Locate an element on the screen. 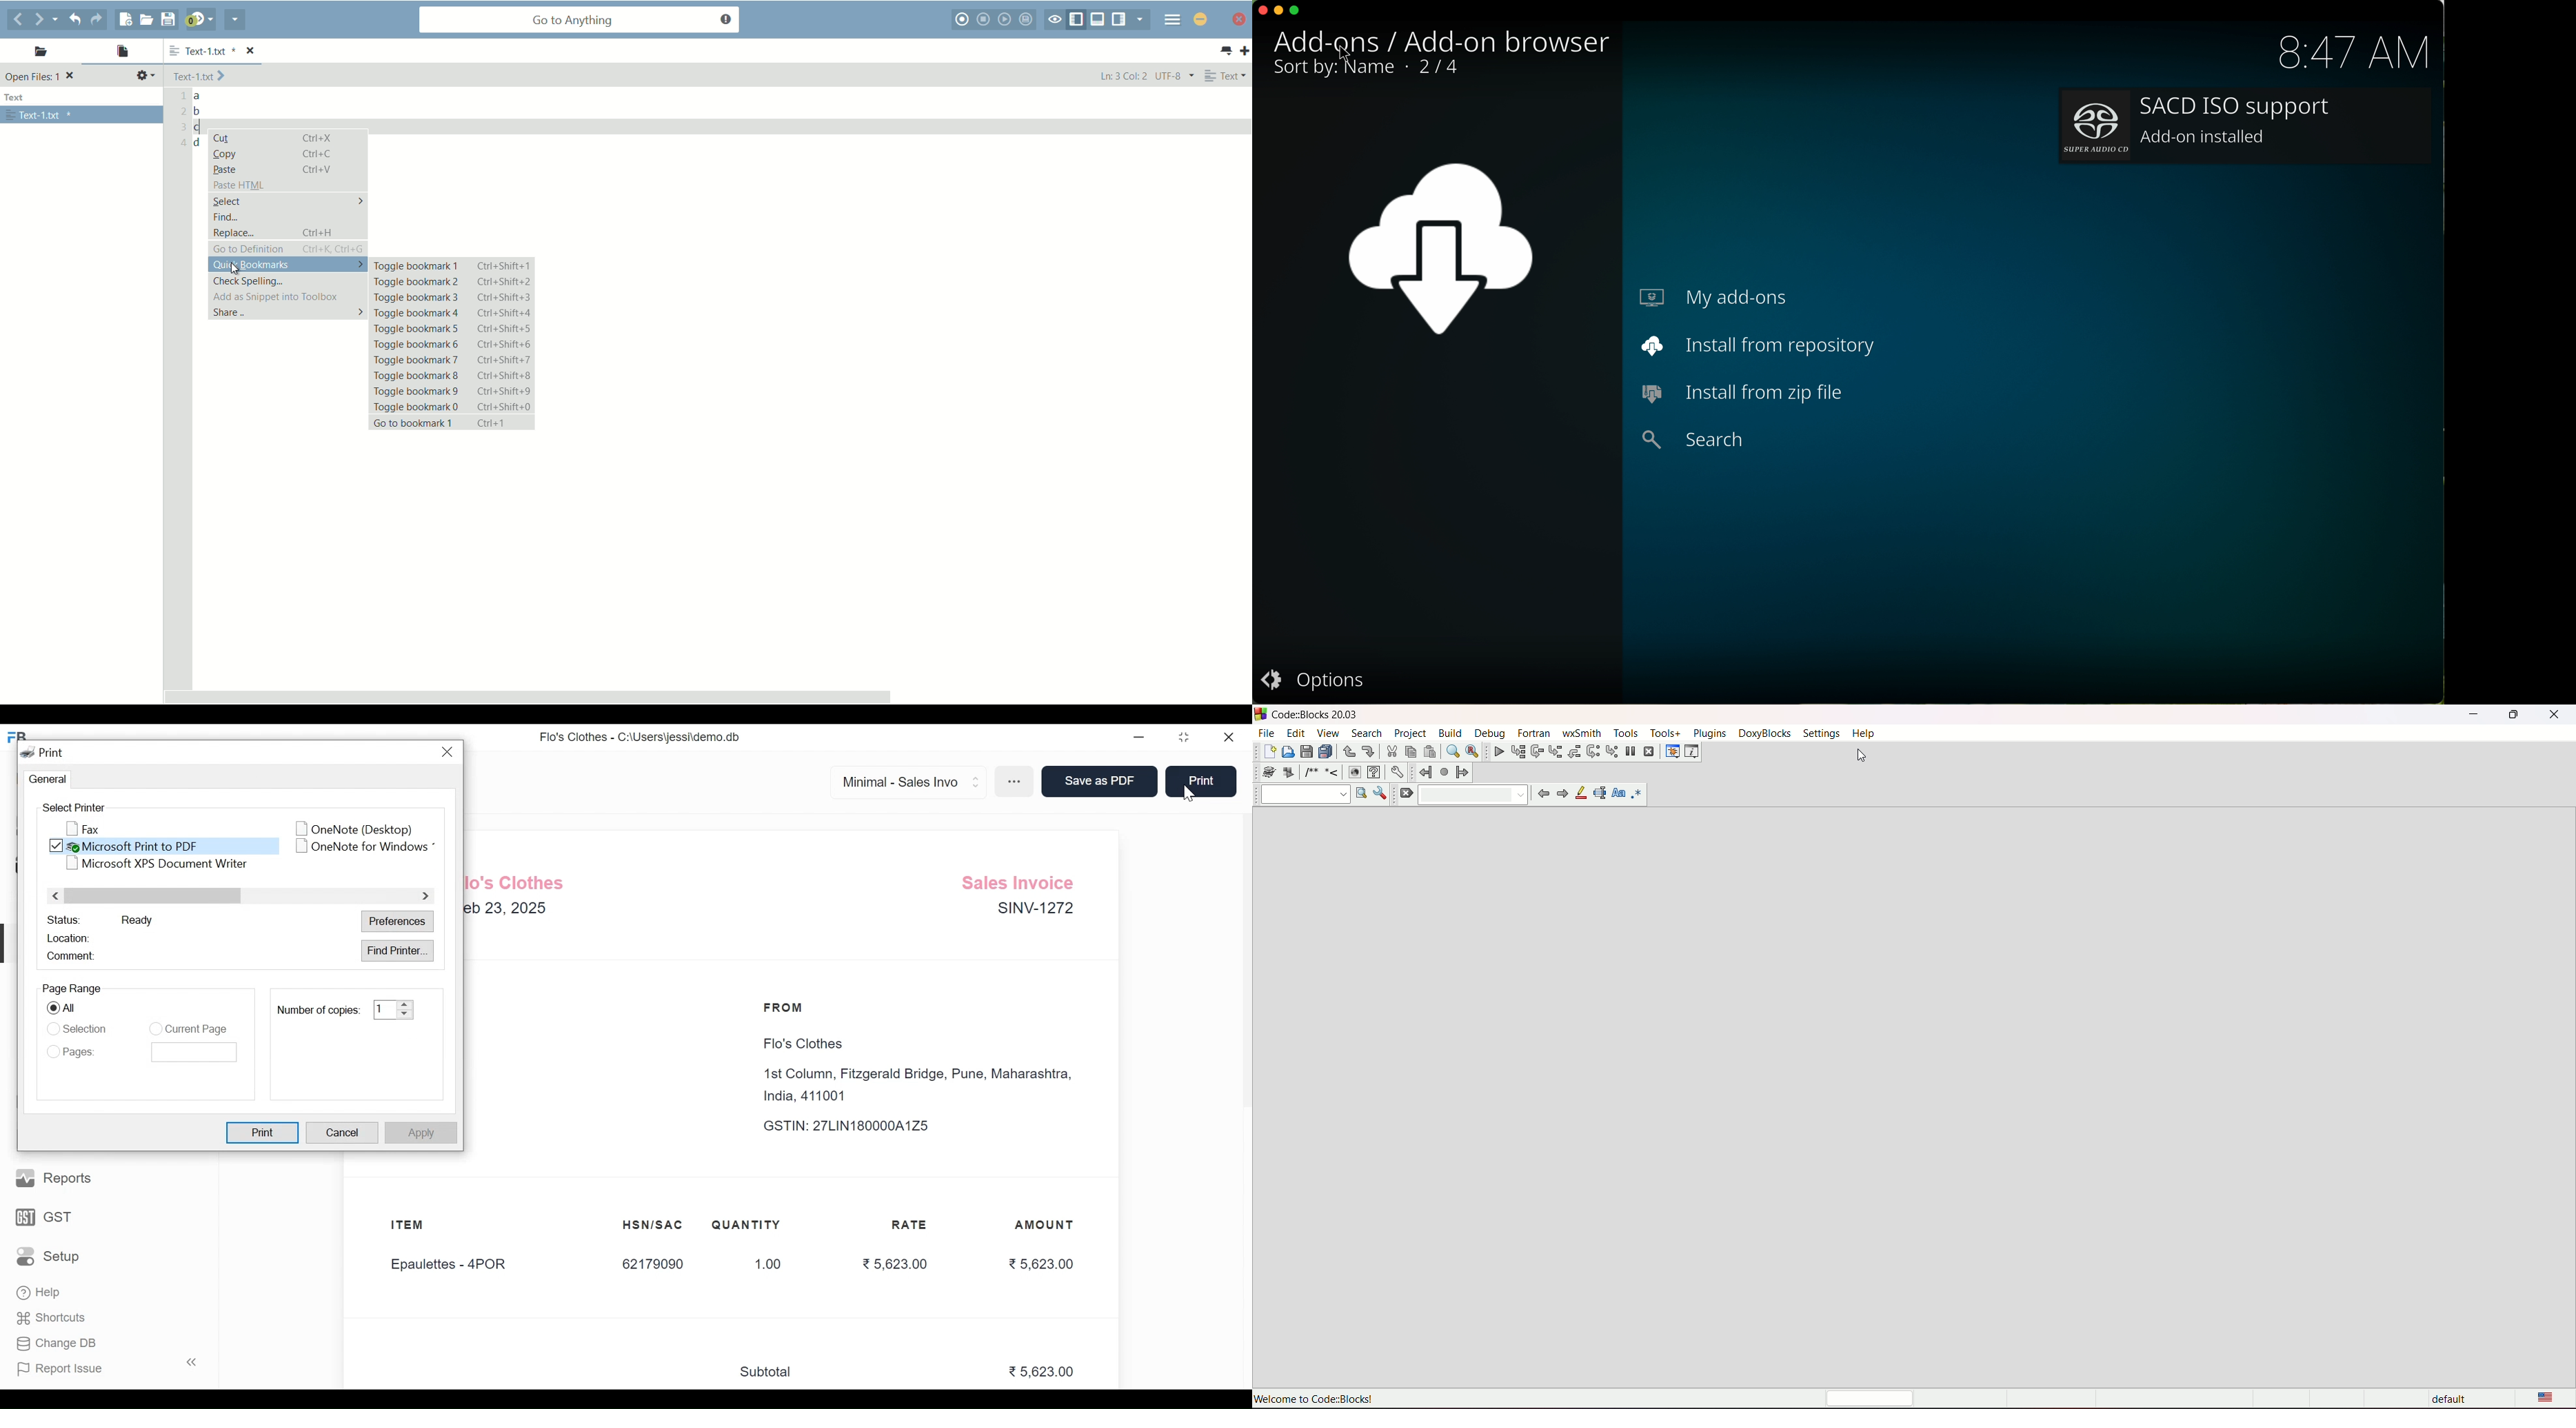 The width and height of the screenshot is (2576, 1428). Scroll Right is located at coordinates (423, 896).